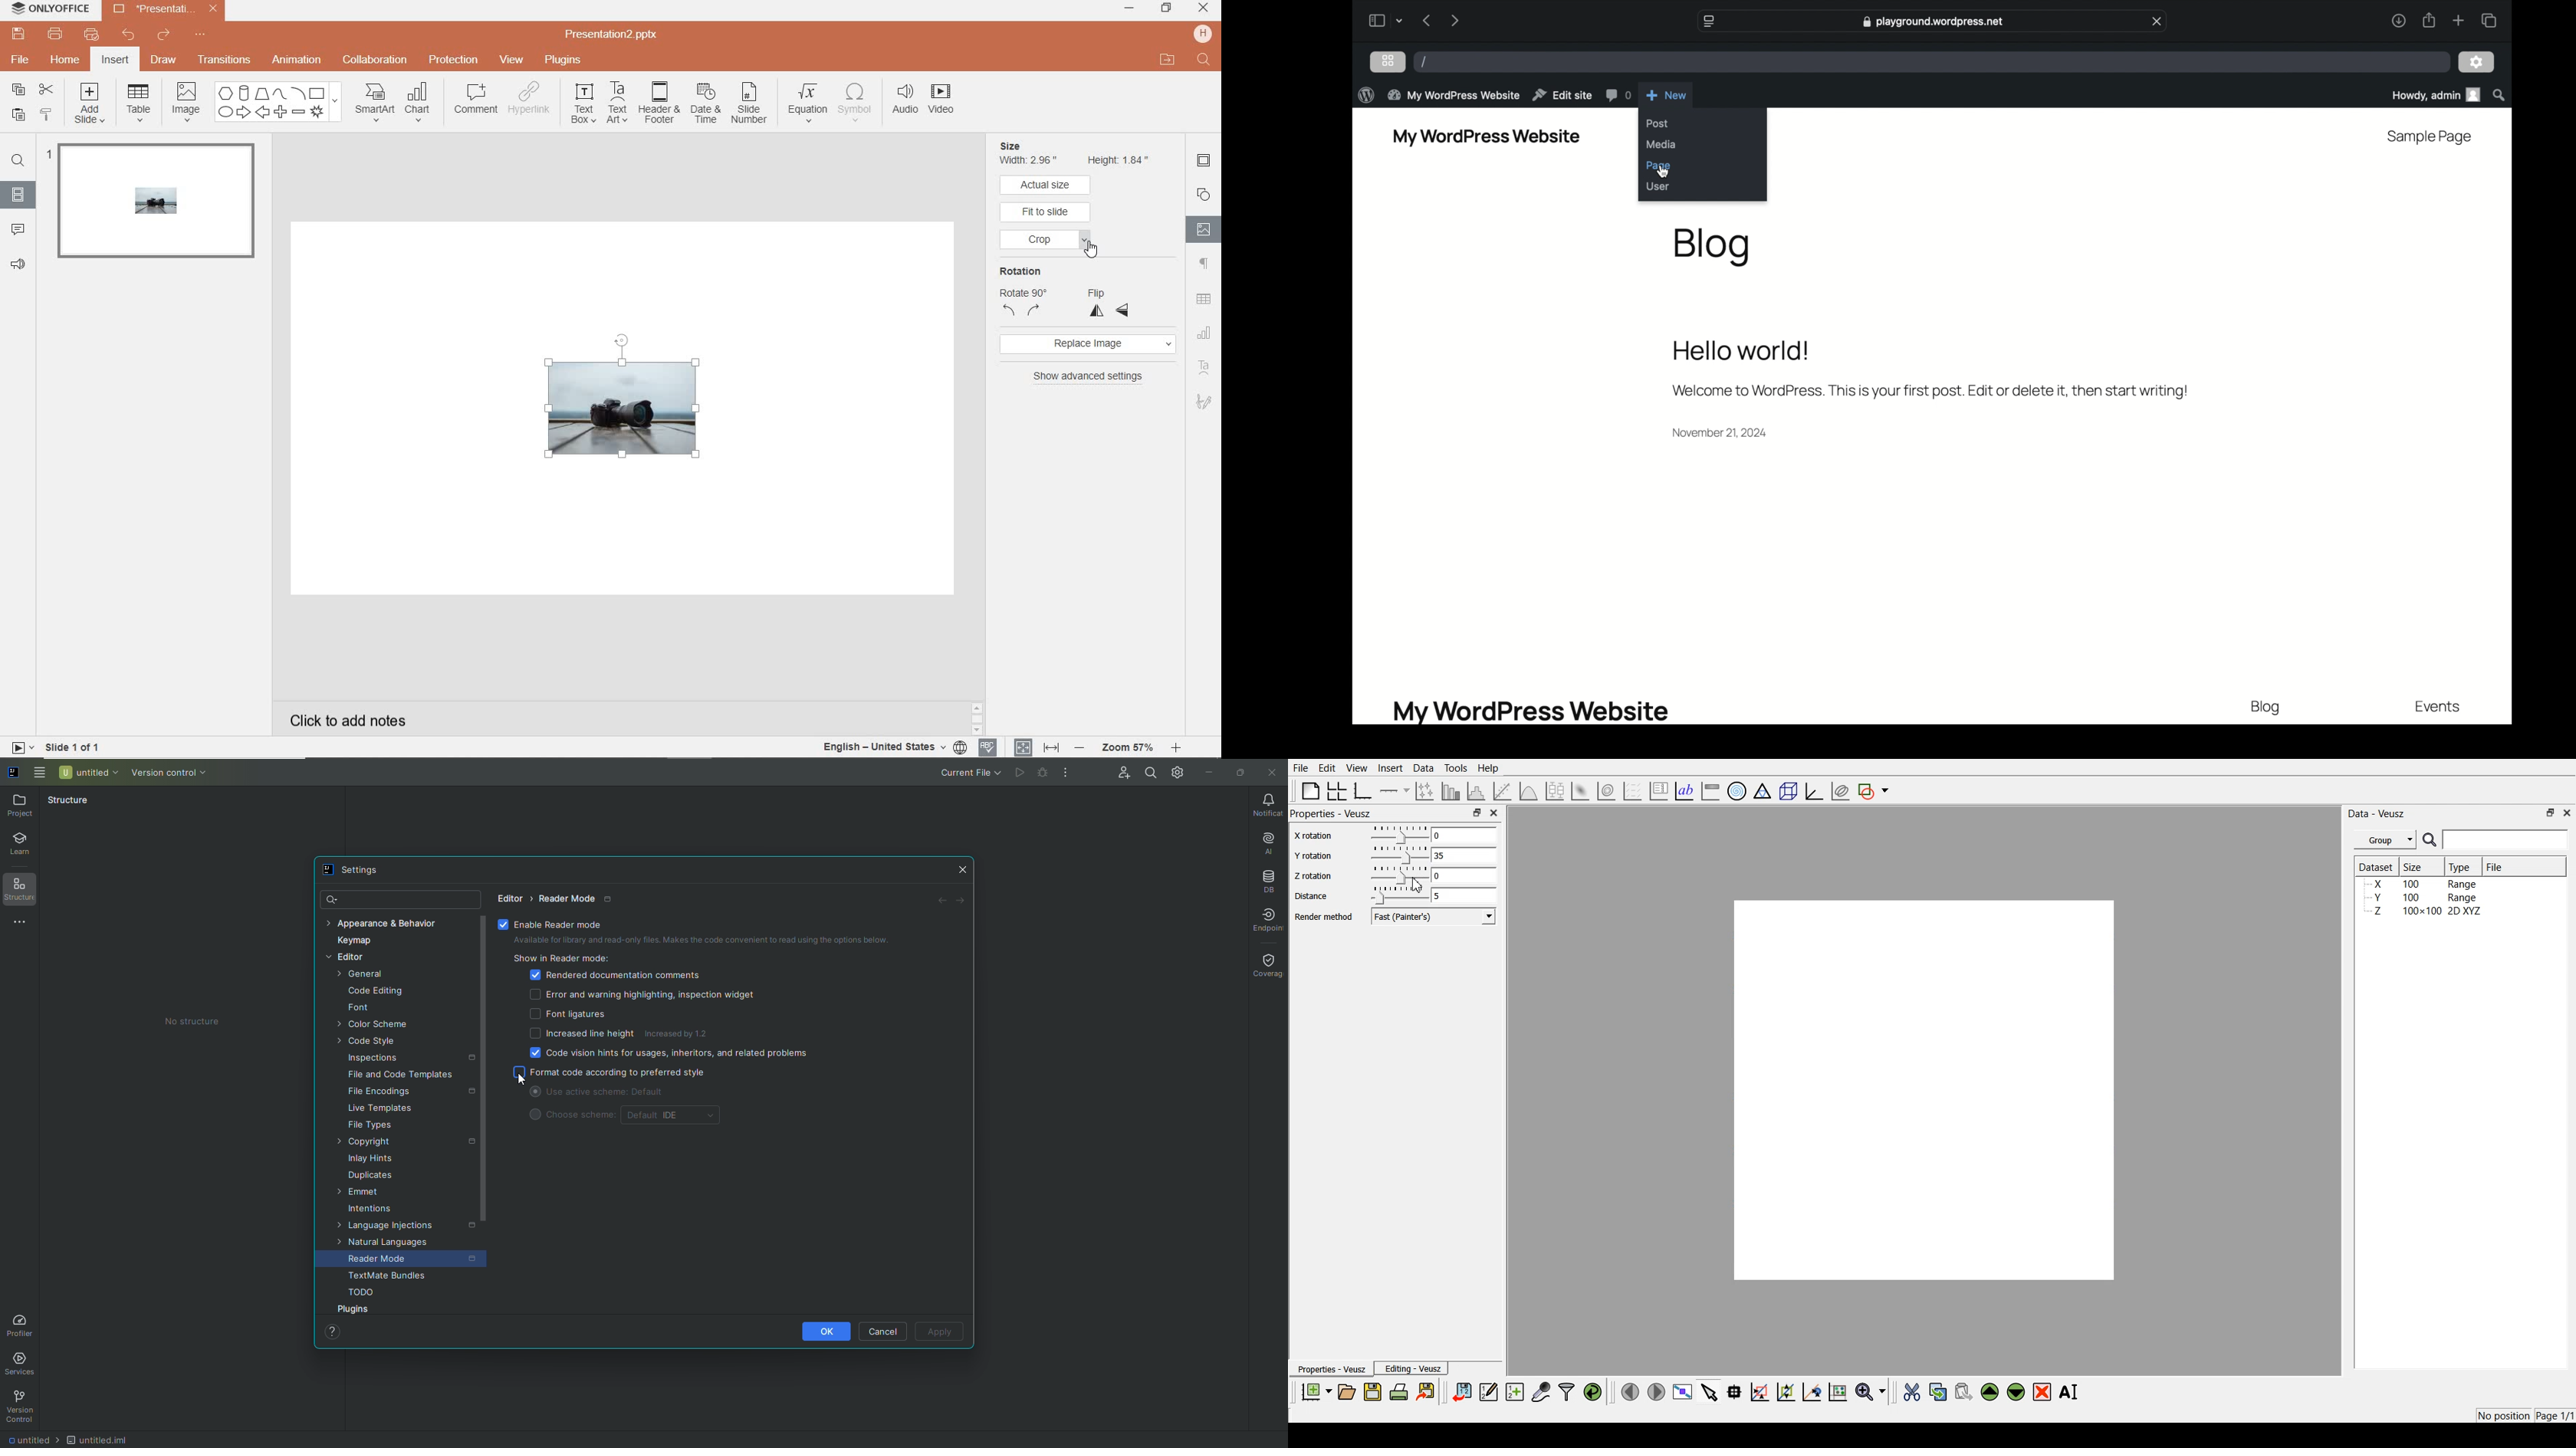  Describe the element at coordinates (24, 925) in the screenshot. I see `More Tools` at that location.